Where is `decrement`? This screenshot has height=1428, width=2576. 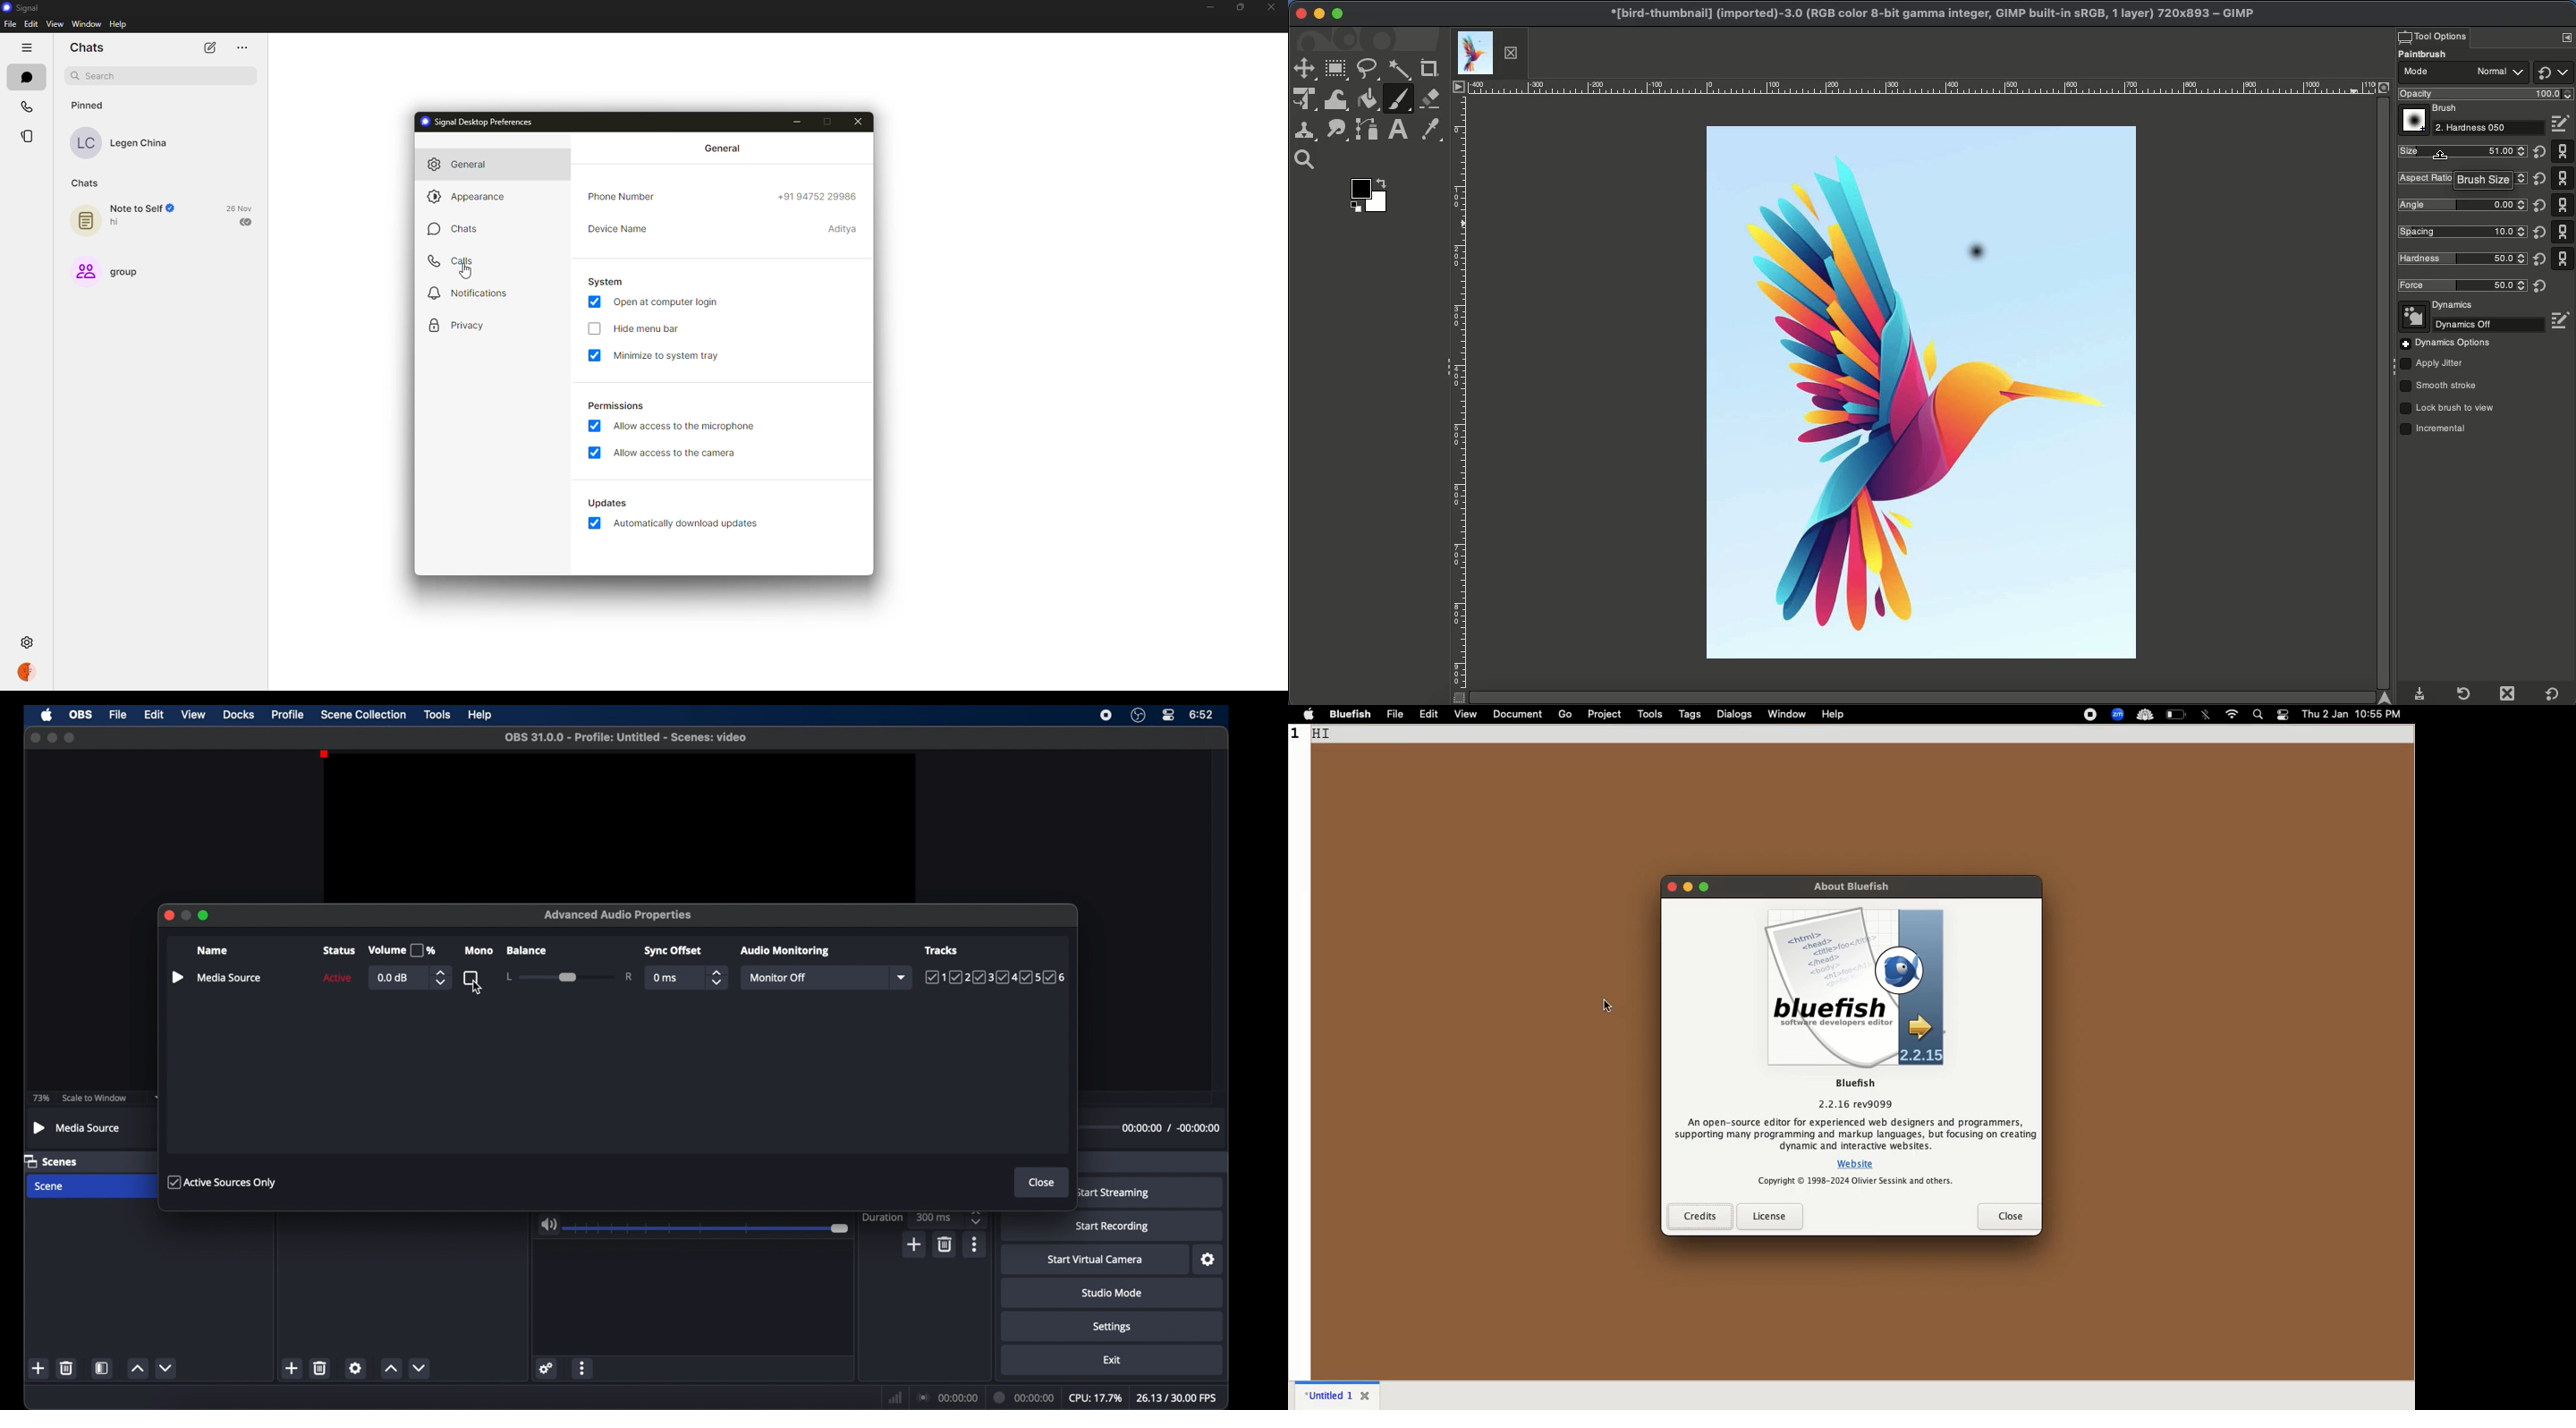
decrement is located at coordinates (166, 1367).